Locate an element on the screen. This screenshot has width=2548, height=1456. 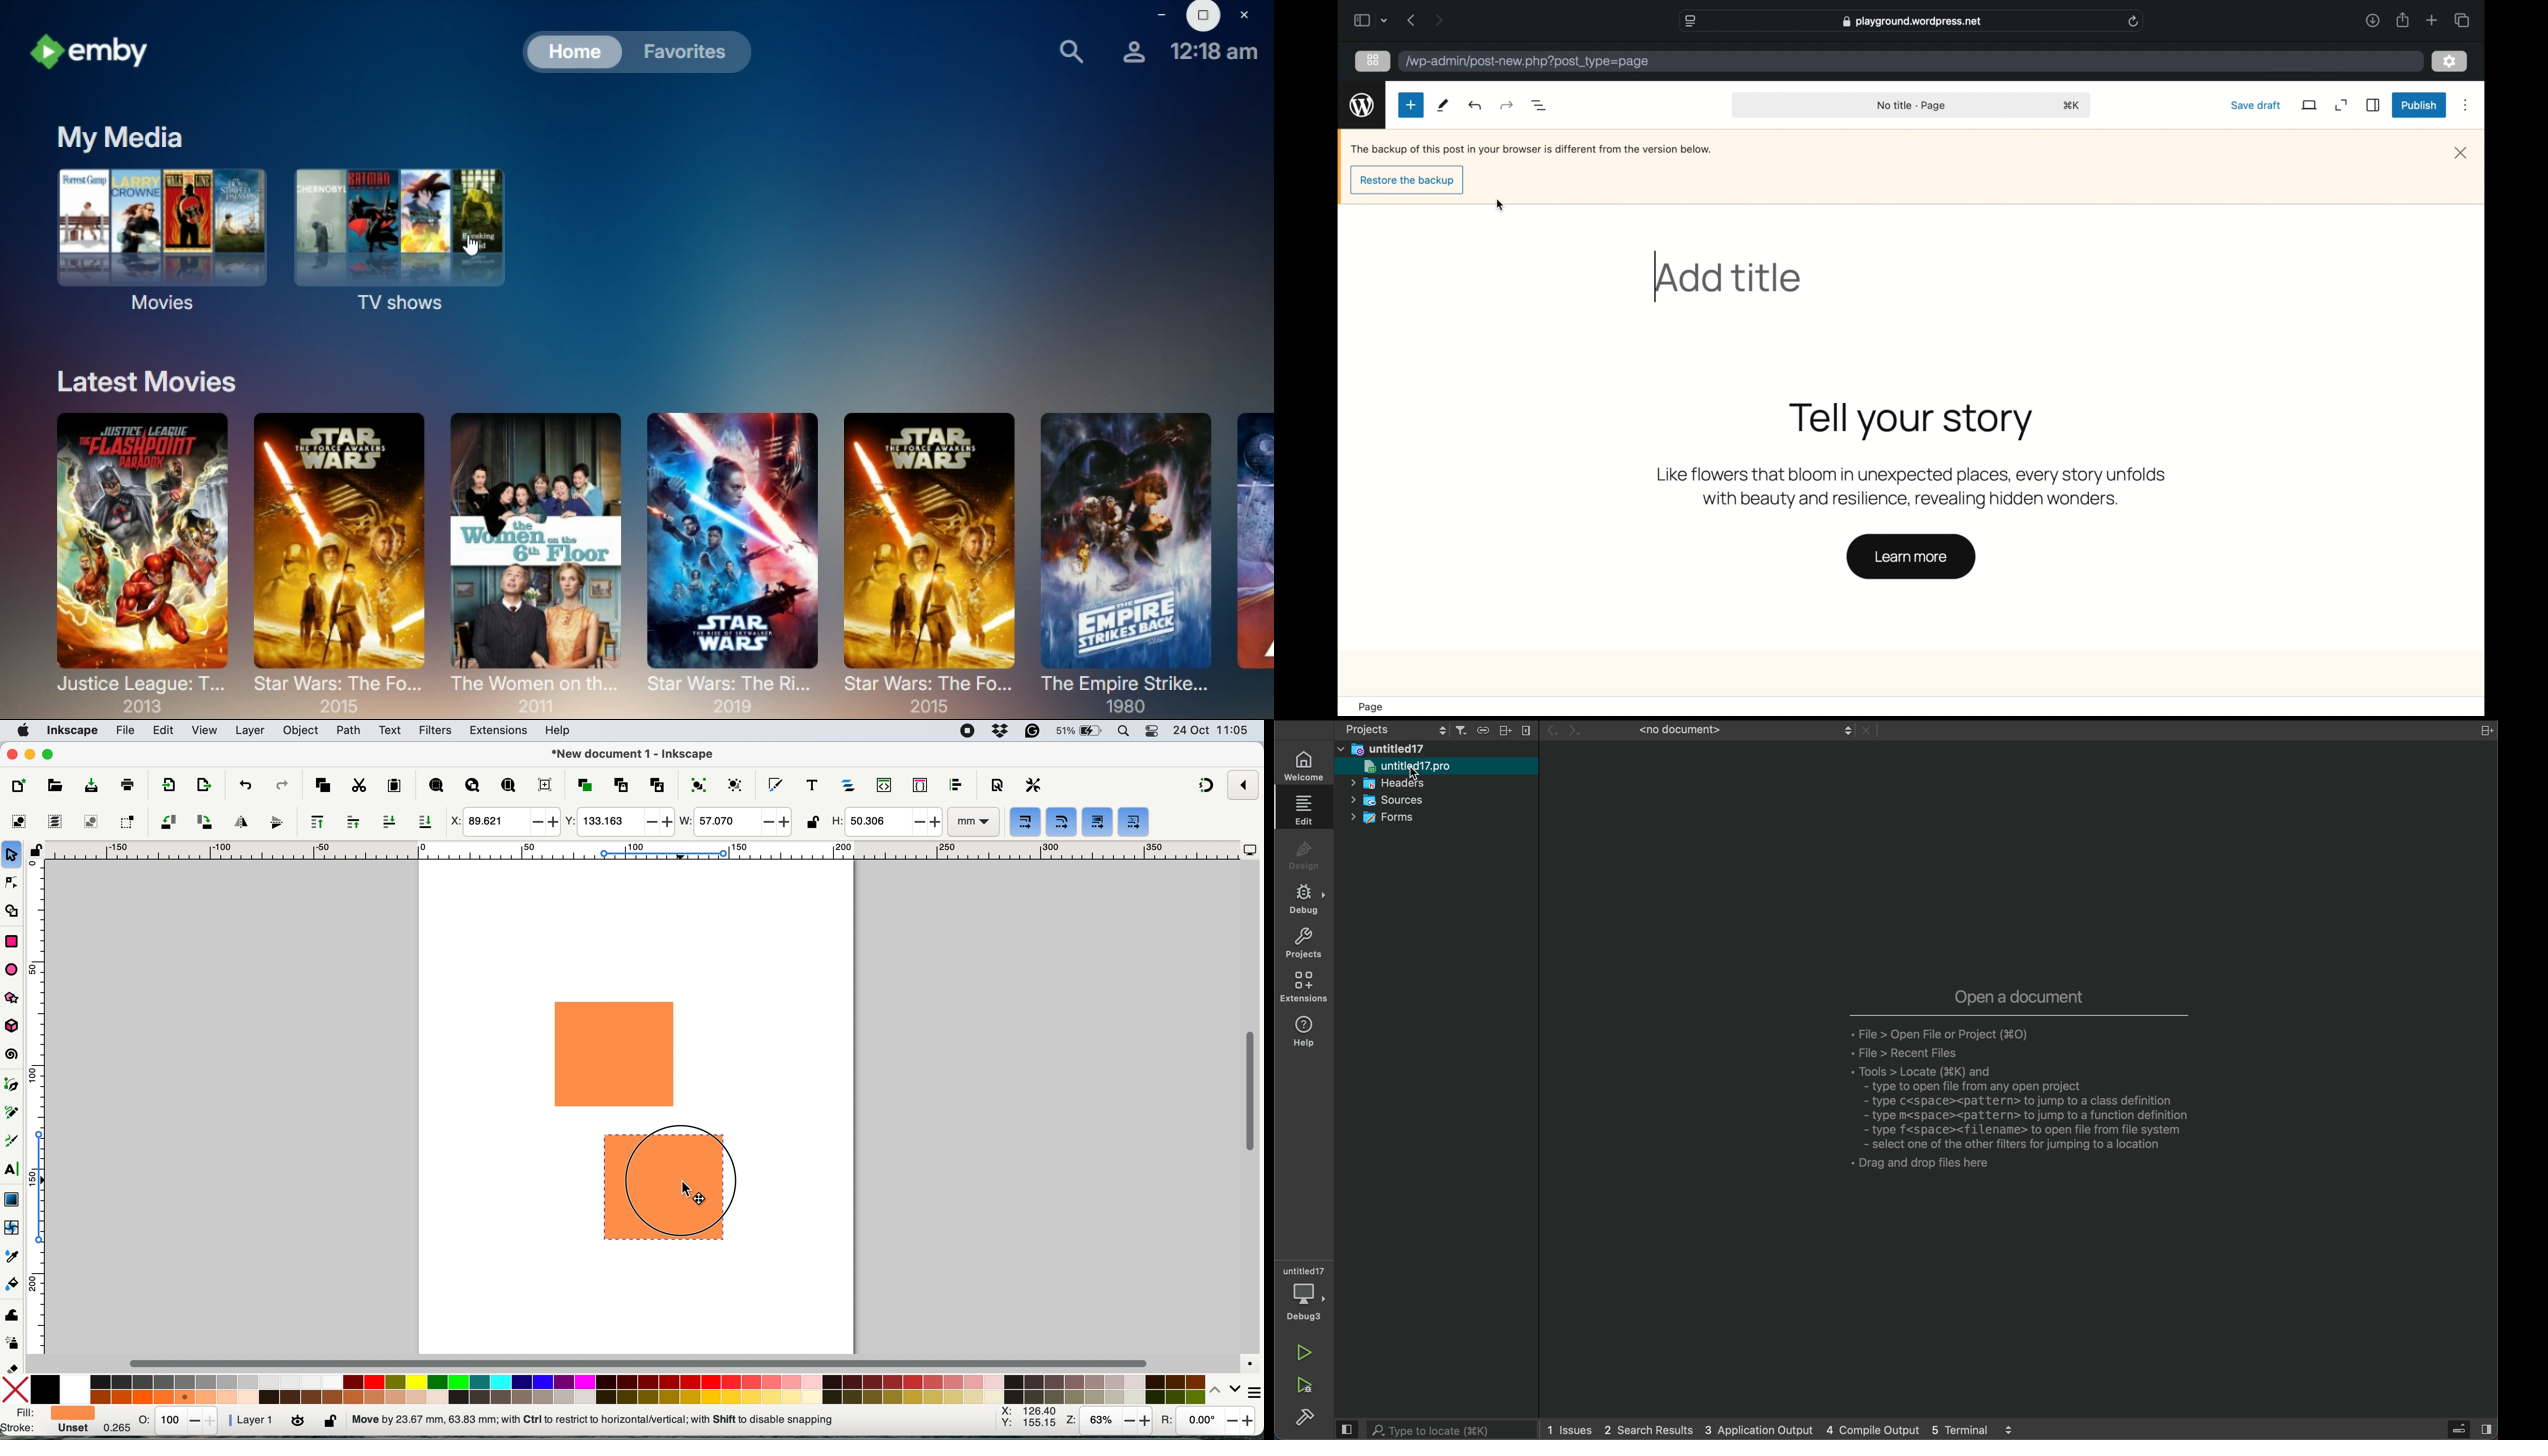
template content is located at coordinates (1914, 489).